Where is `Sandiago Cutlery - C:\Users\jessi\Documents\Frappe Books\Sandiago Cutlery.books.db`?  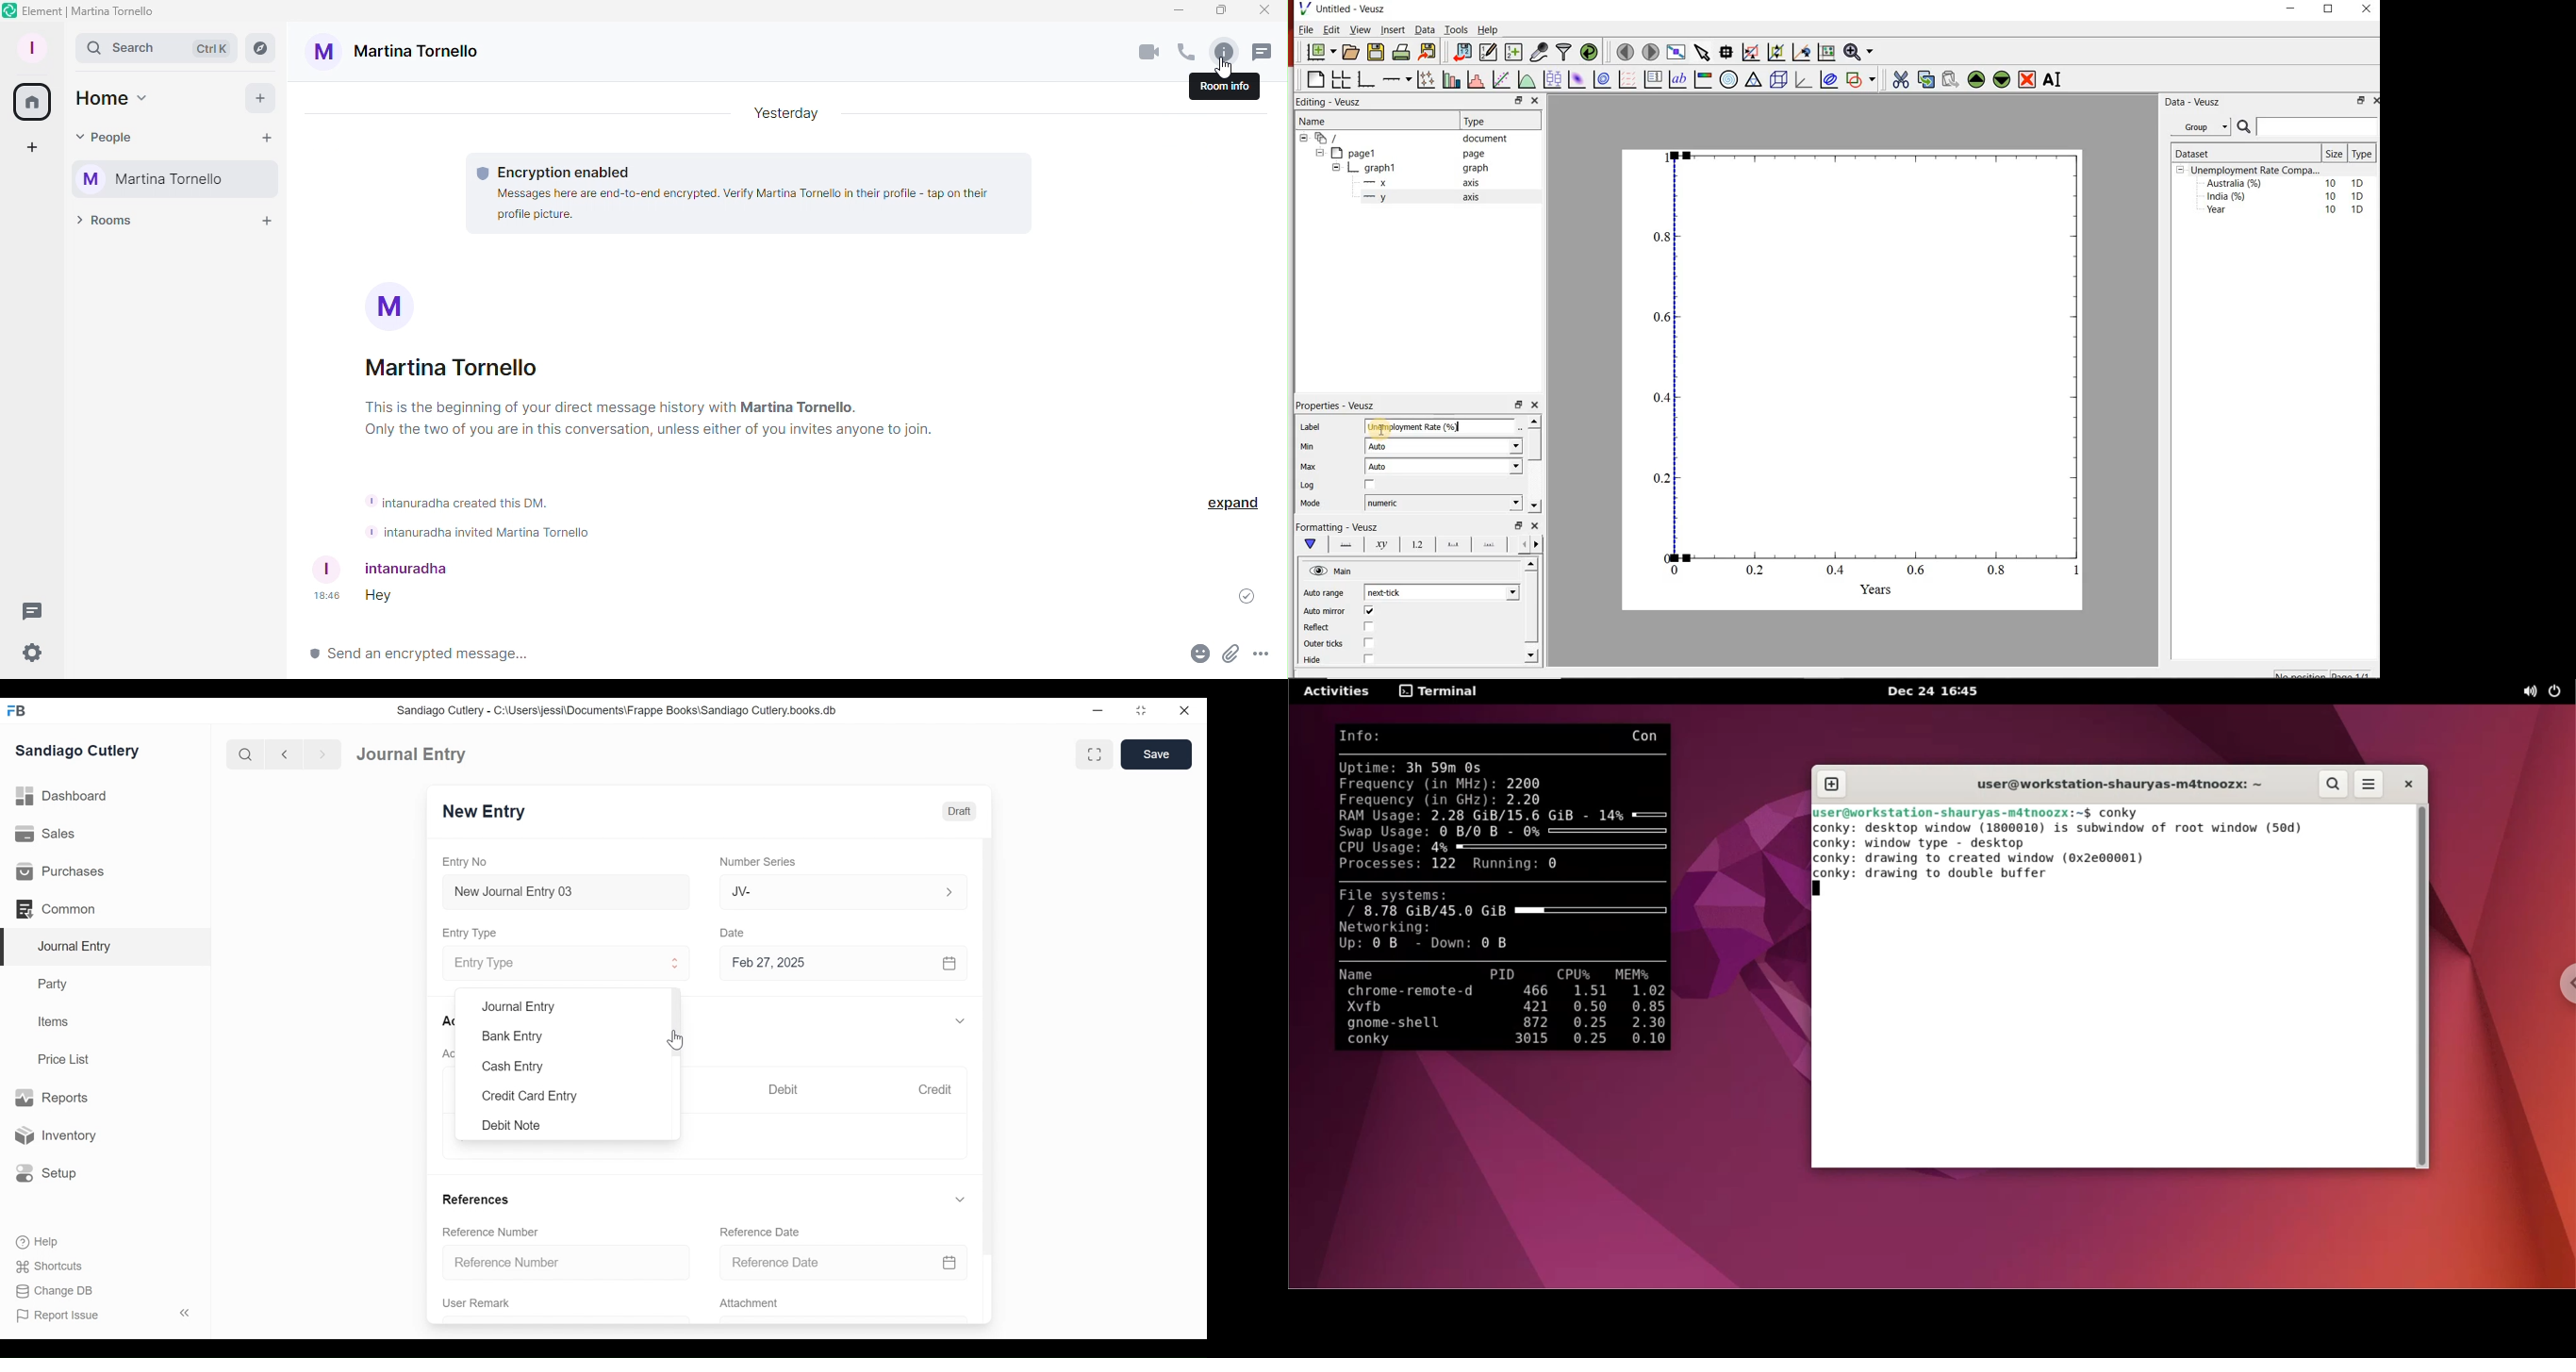
Sandiago Cutlery - C:\Users\jessi\Documents\Frappe Books\Sandiago Cutlery.books.db is located at coordinates (617, 710).